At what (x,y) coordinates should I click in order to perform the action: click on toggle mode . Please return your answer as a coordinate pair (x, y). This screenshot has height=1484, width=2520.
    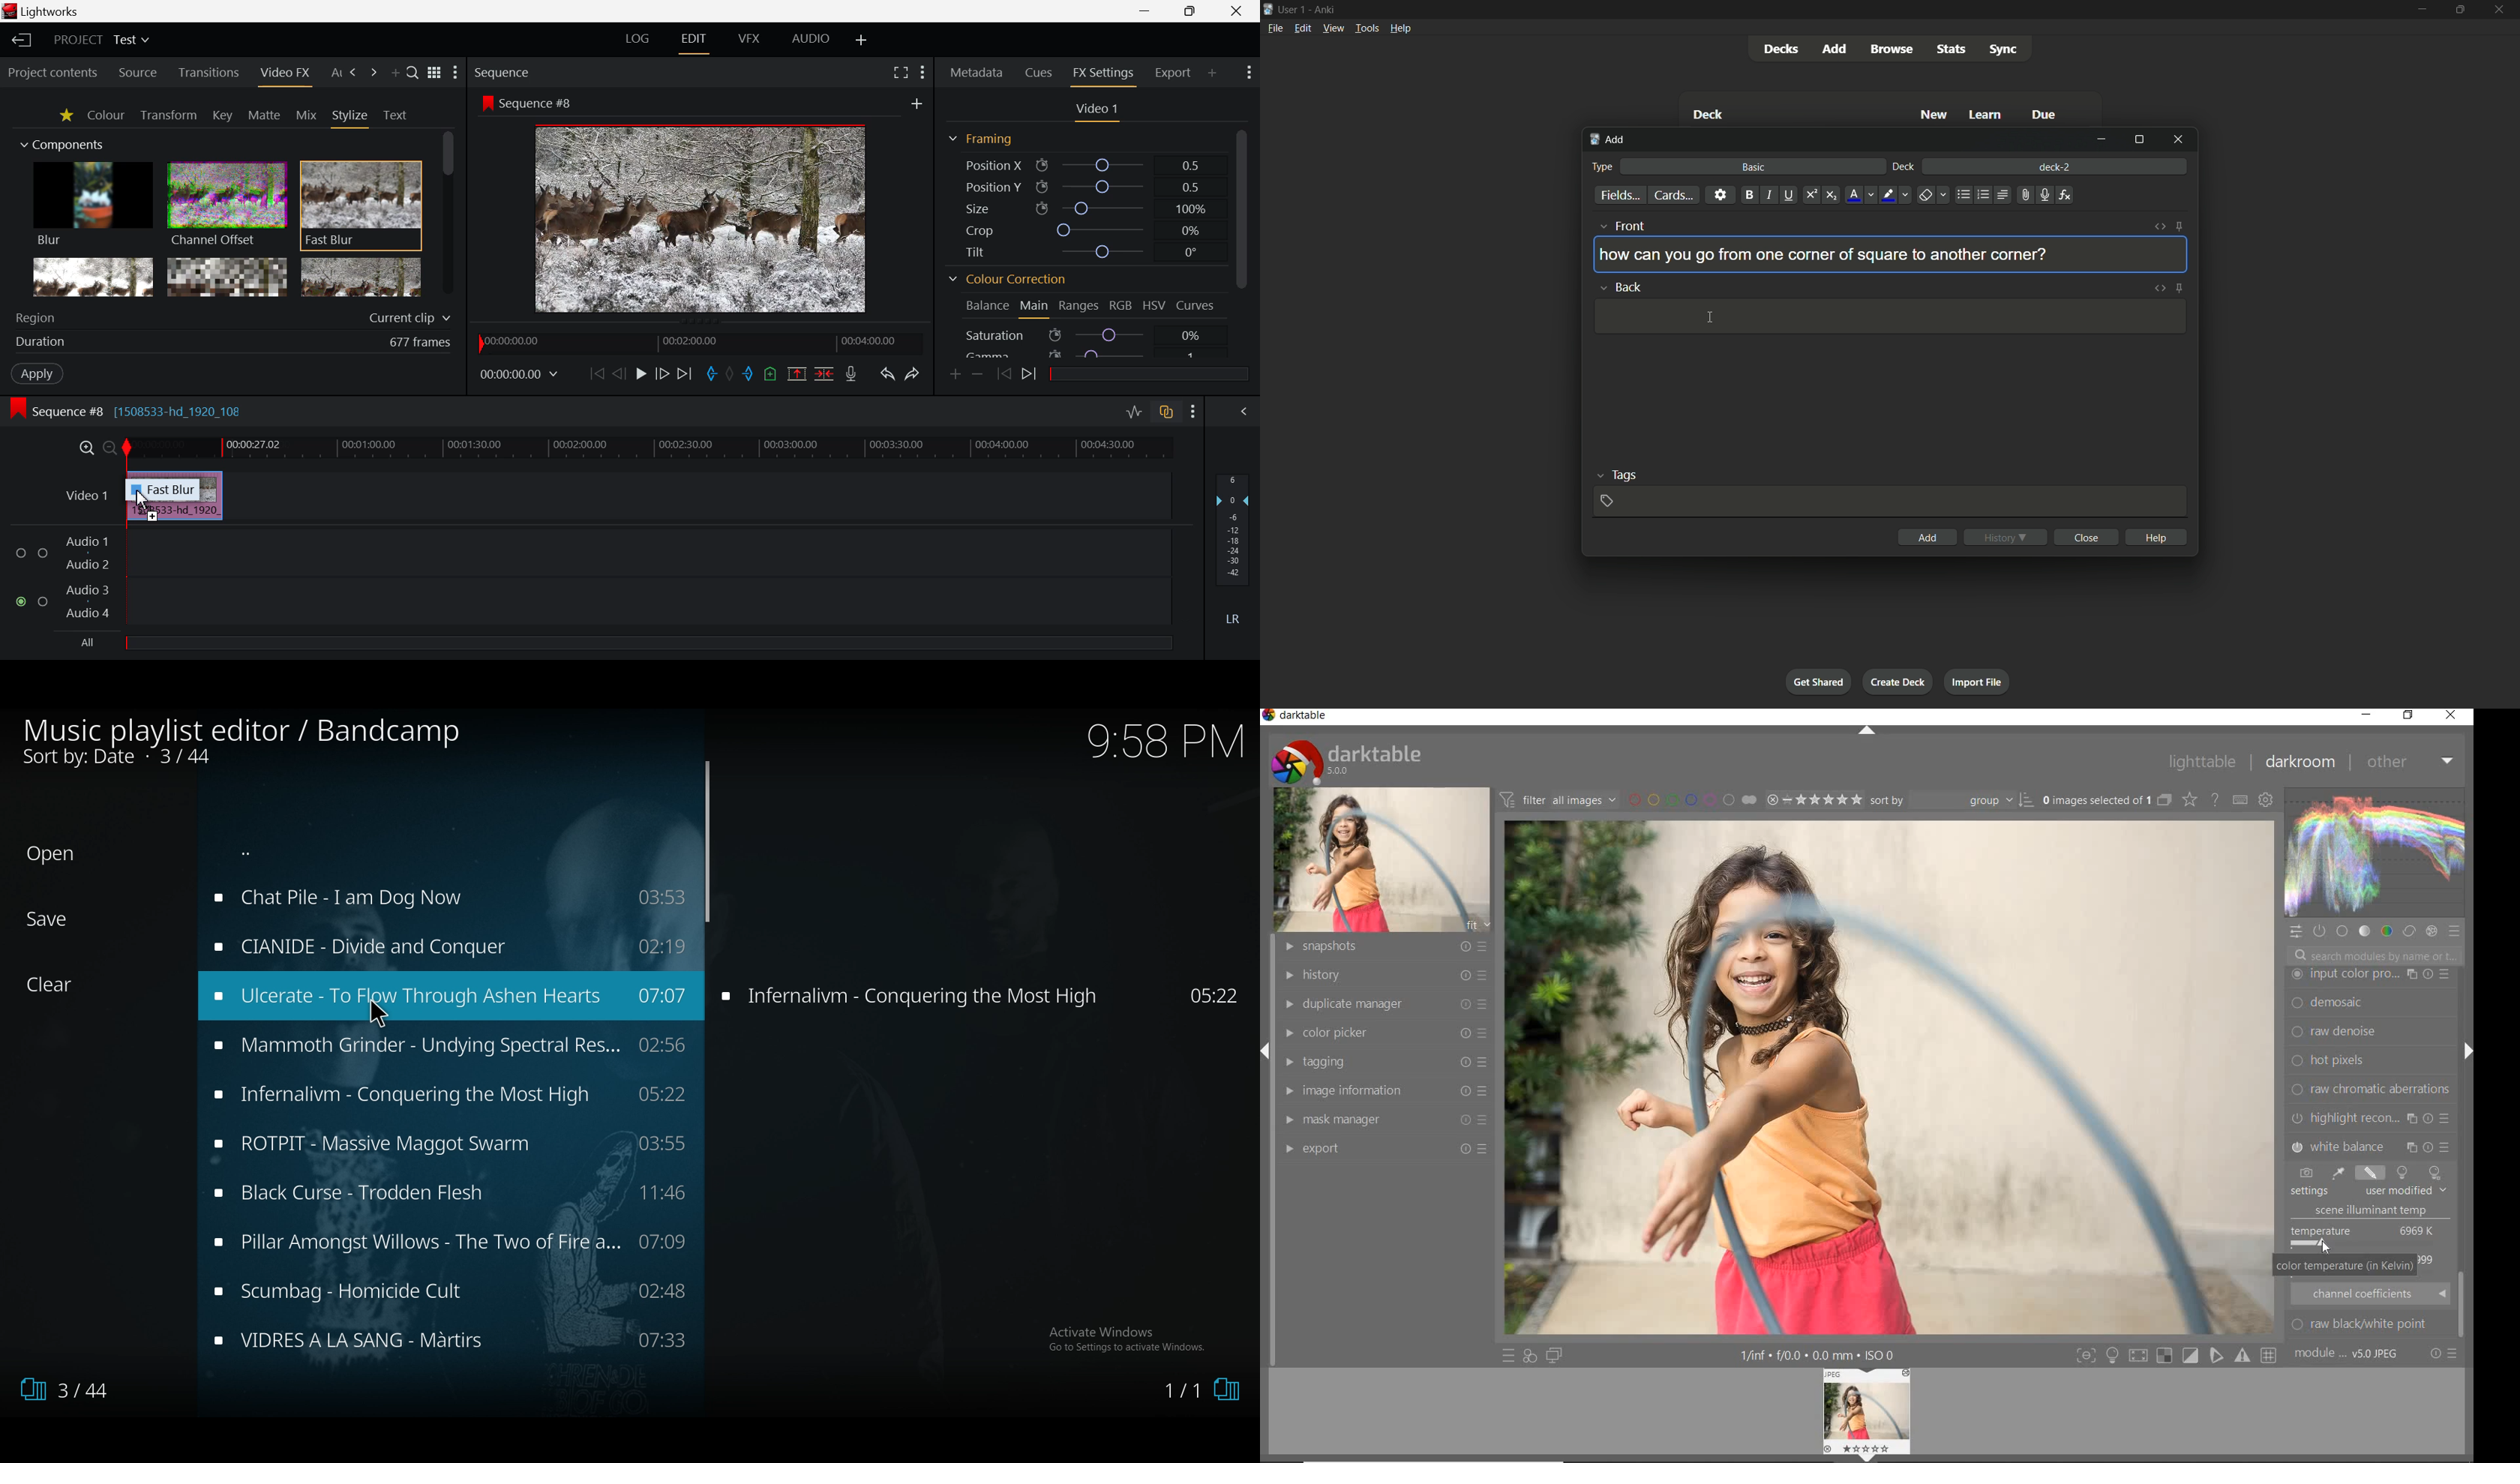
    Looking at the image, I should click on (2191, 1355).